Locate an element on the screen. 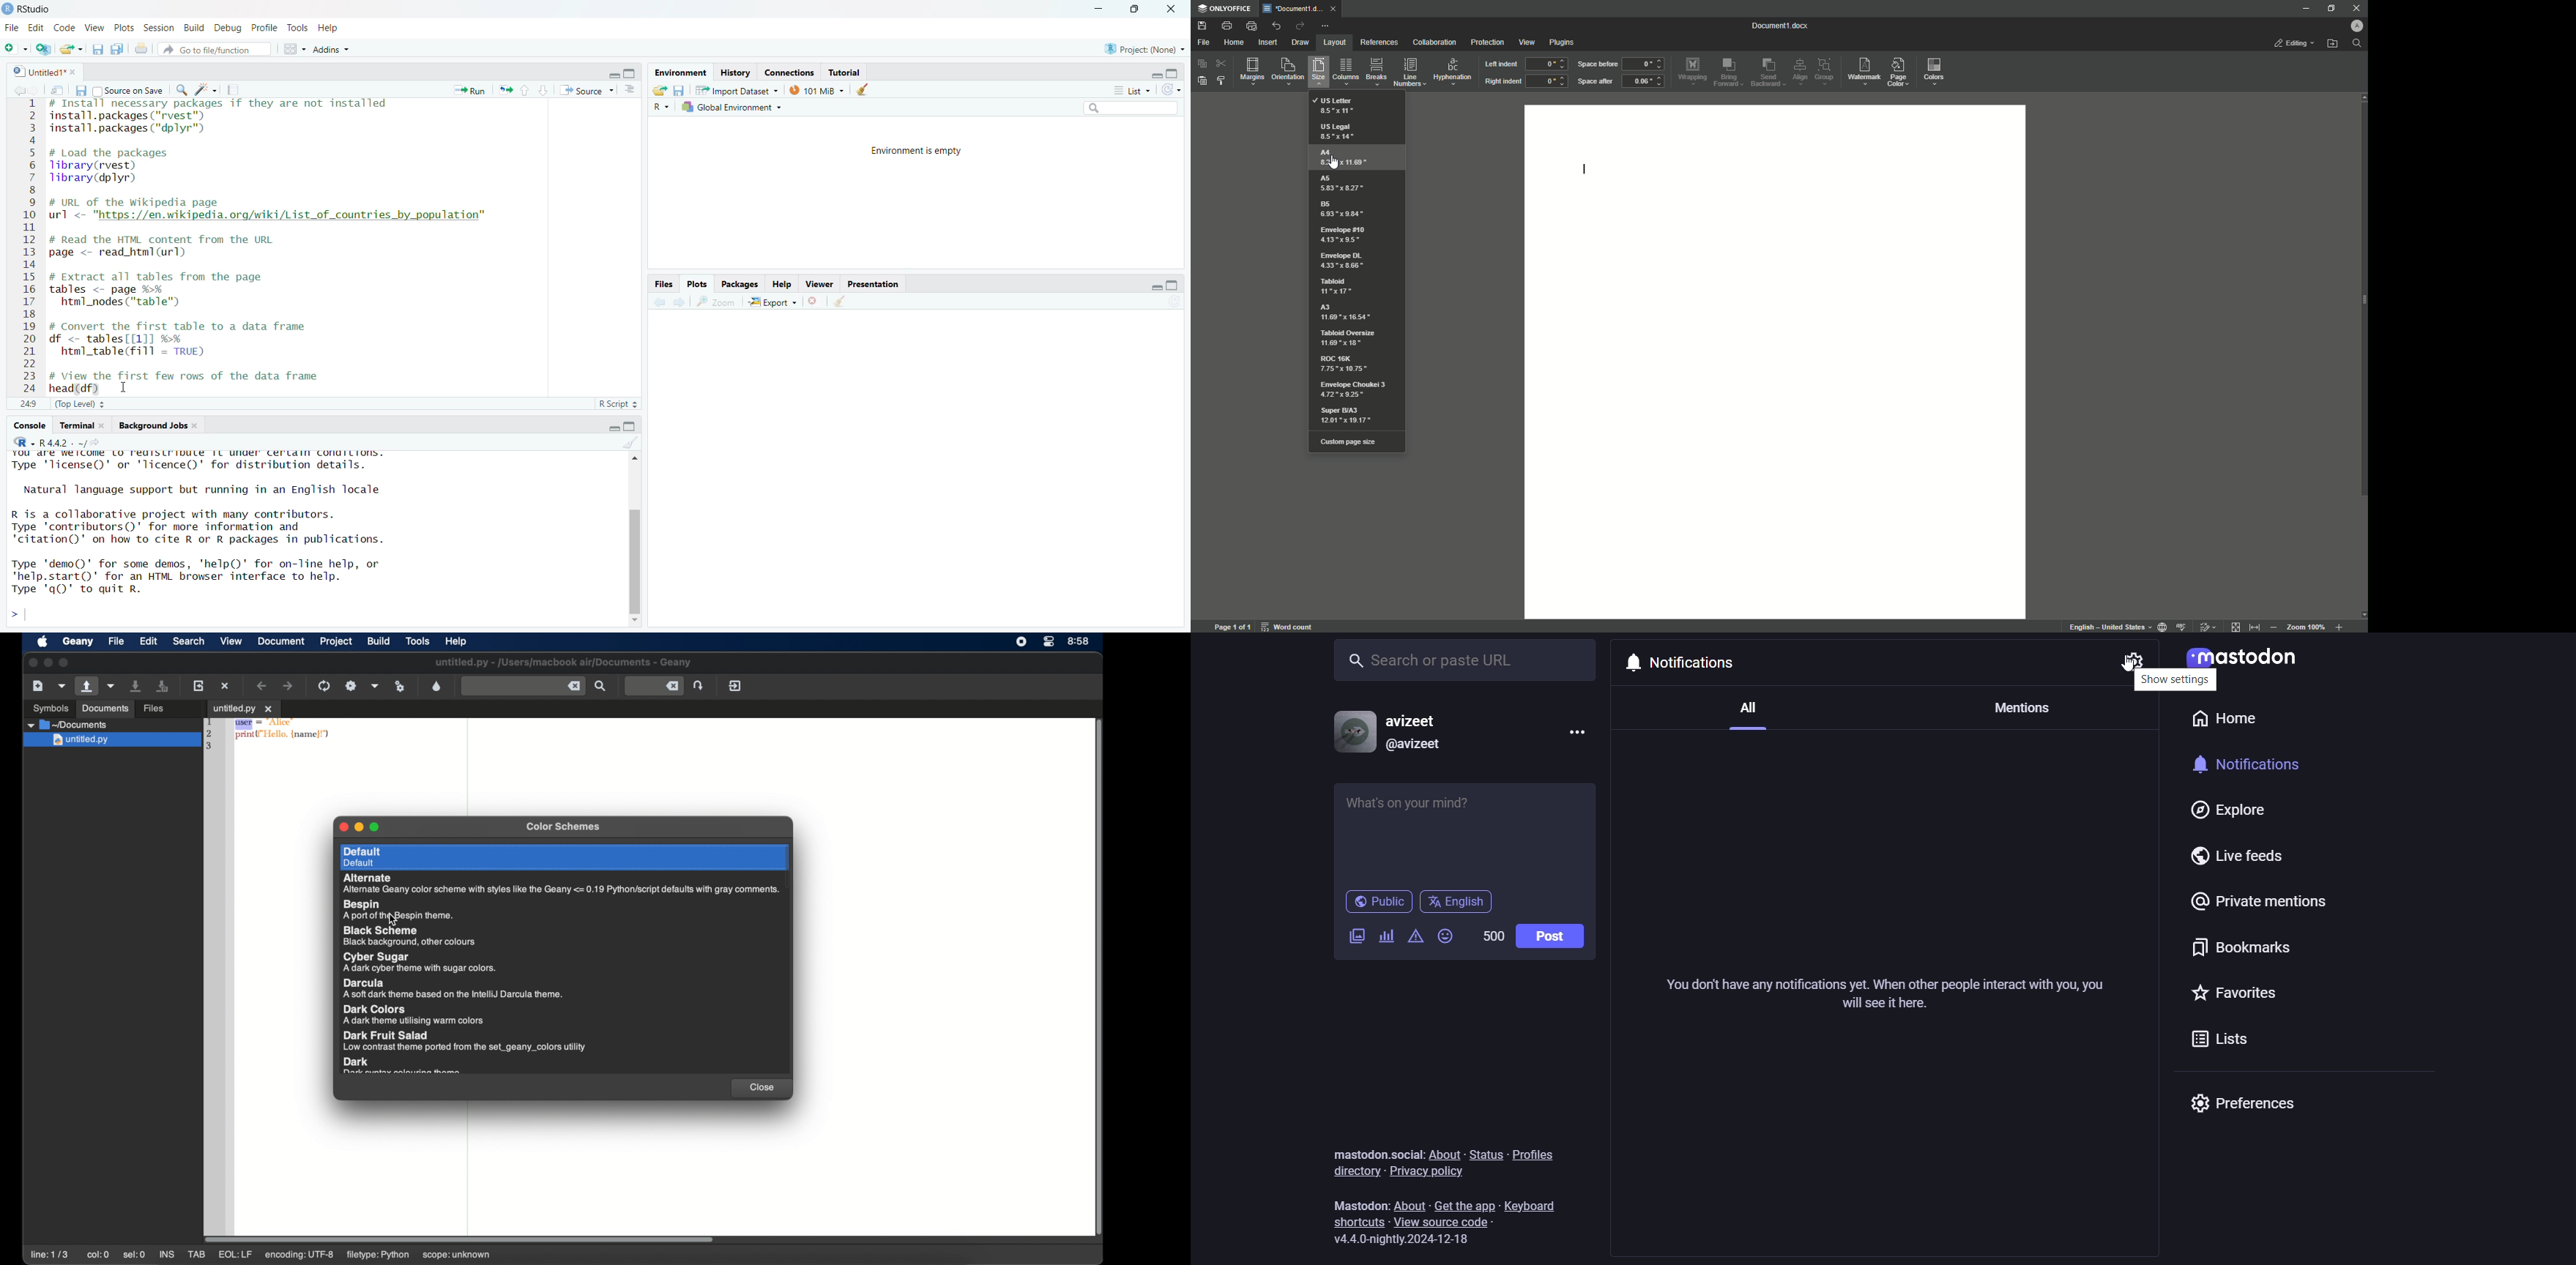  save is located at coordinates (679, 91).